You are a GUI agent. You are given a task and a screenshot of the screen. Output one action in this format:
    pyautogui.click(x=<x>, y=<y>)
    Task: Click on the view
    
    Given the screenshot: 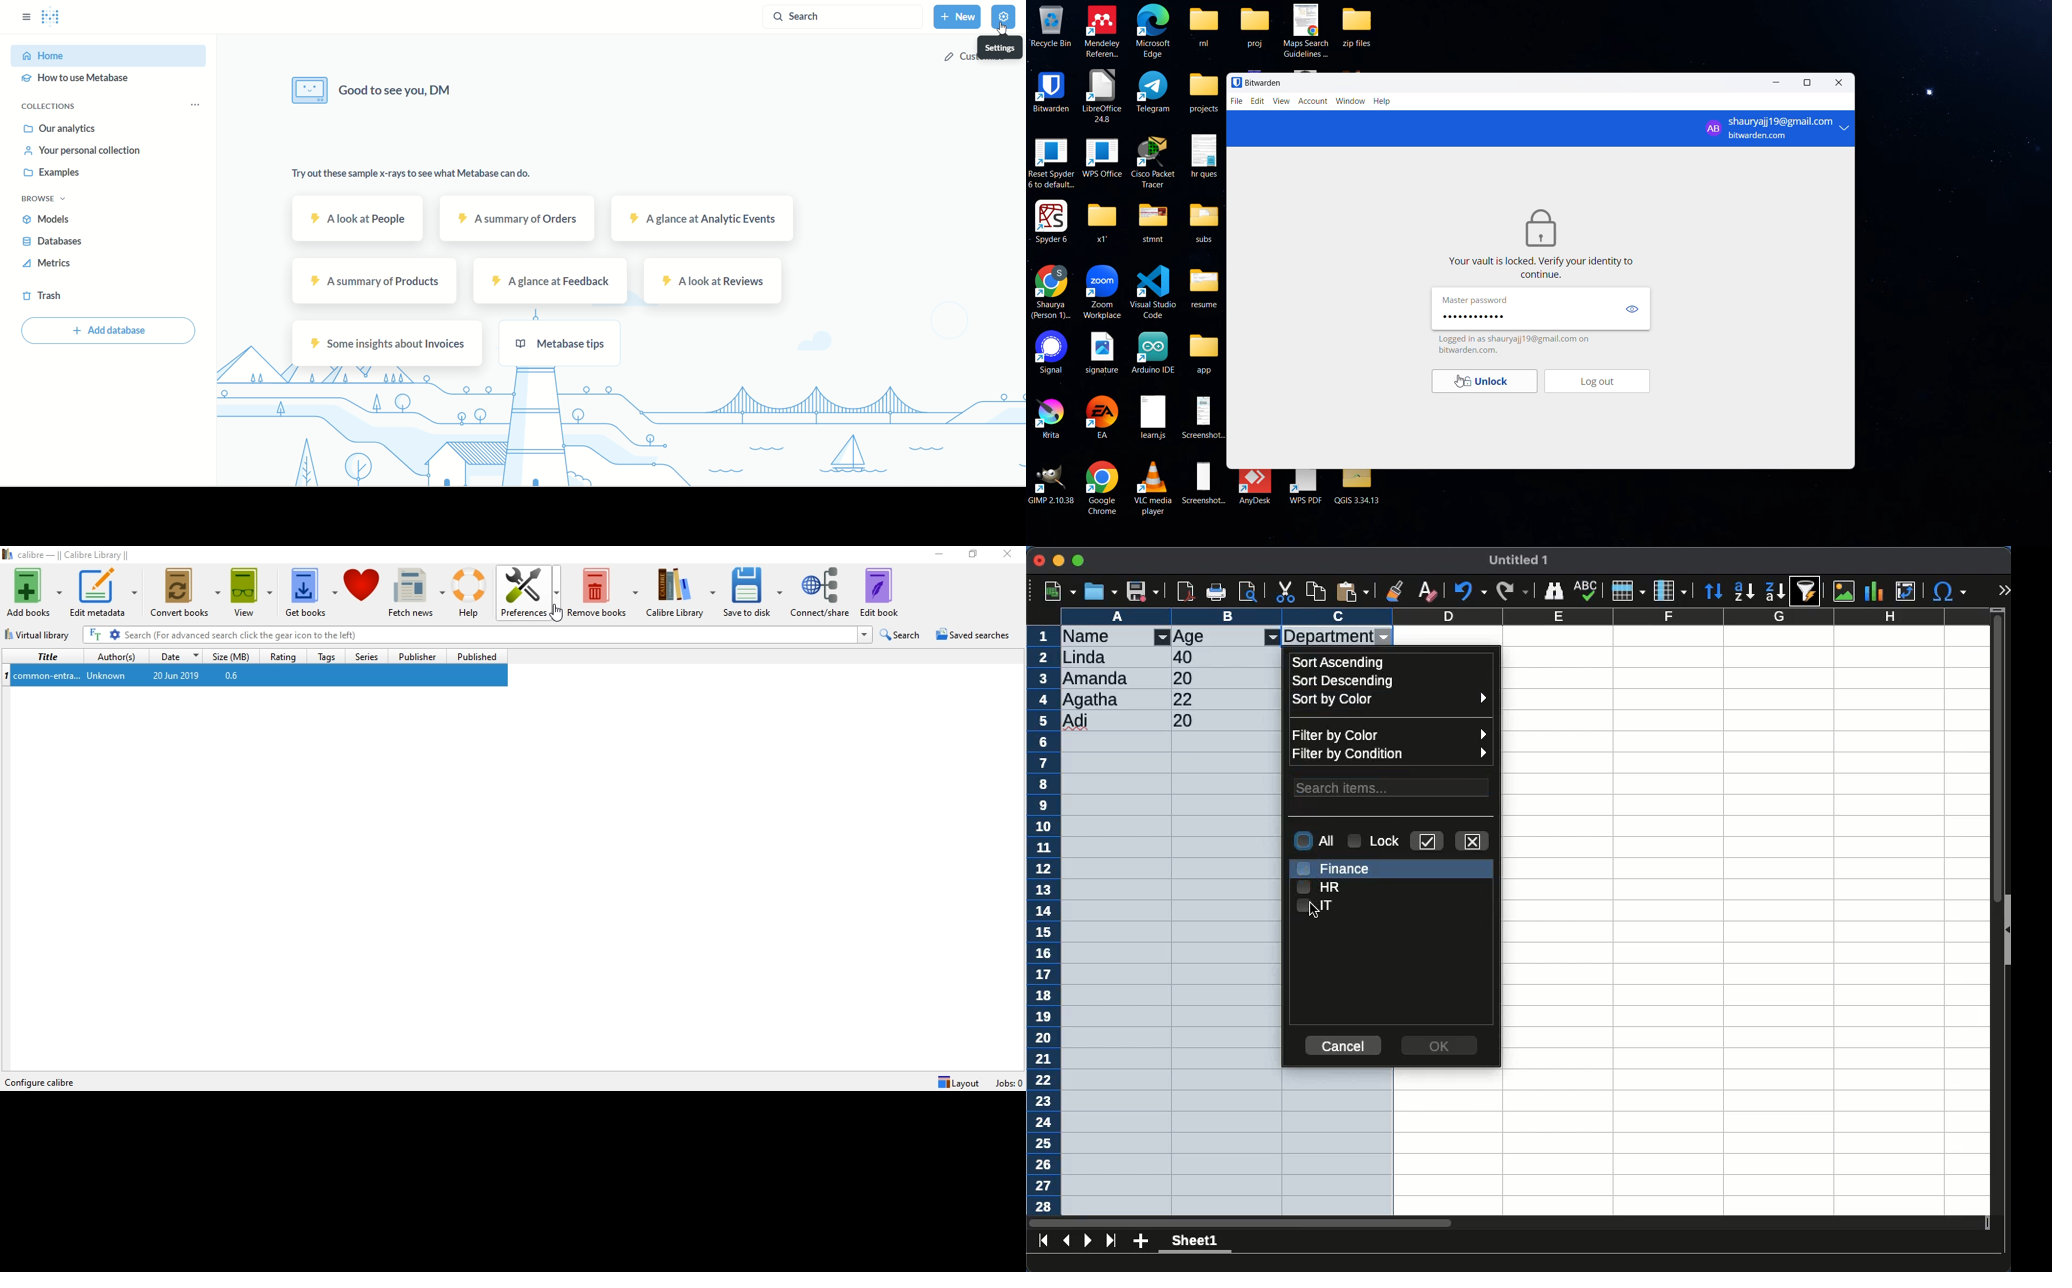 What is the action you would take?
    pyautogui.click(x=1281, y=102)
    